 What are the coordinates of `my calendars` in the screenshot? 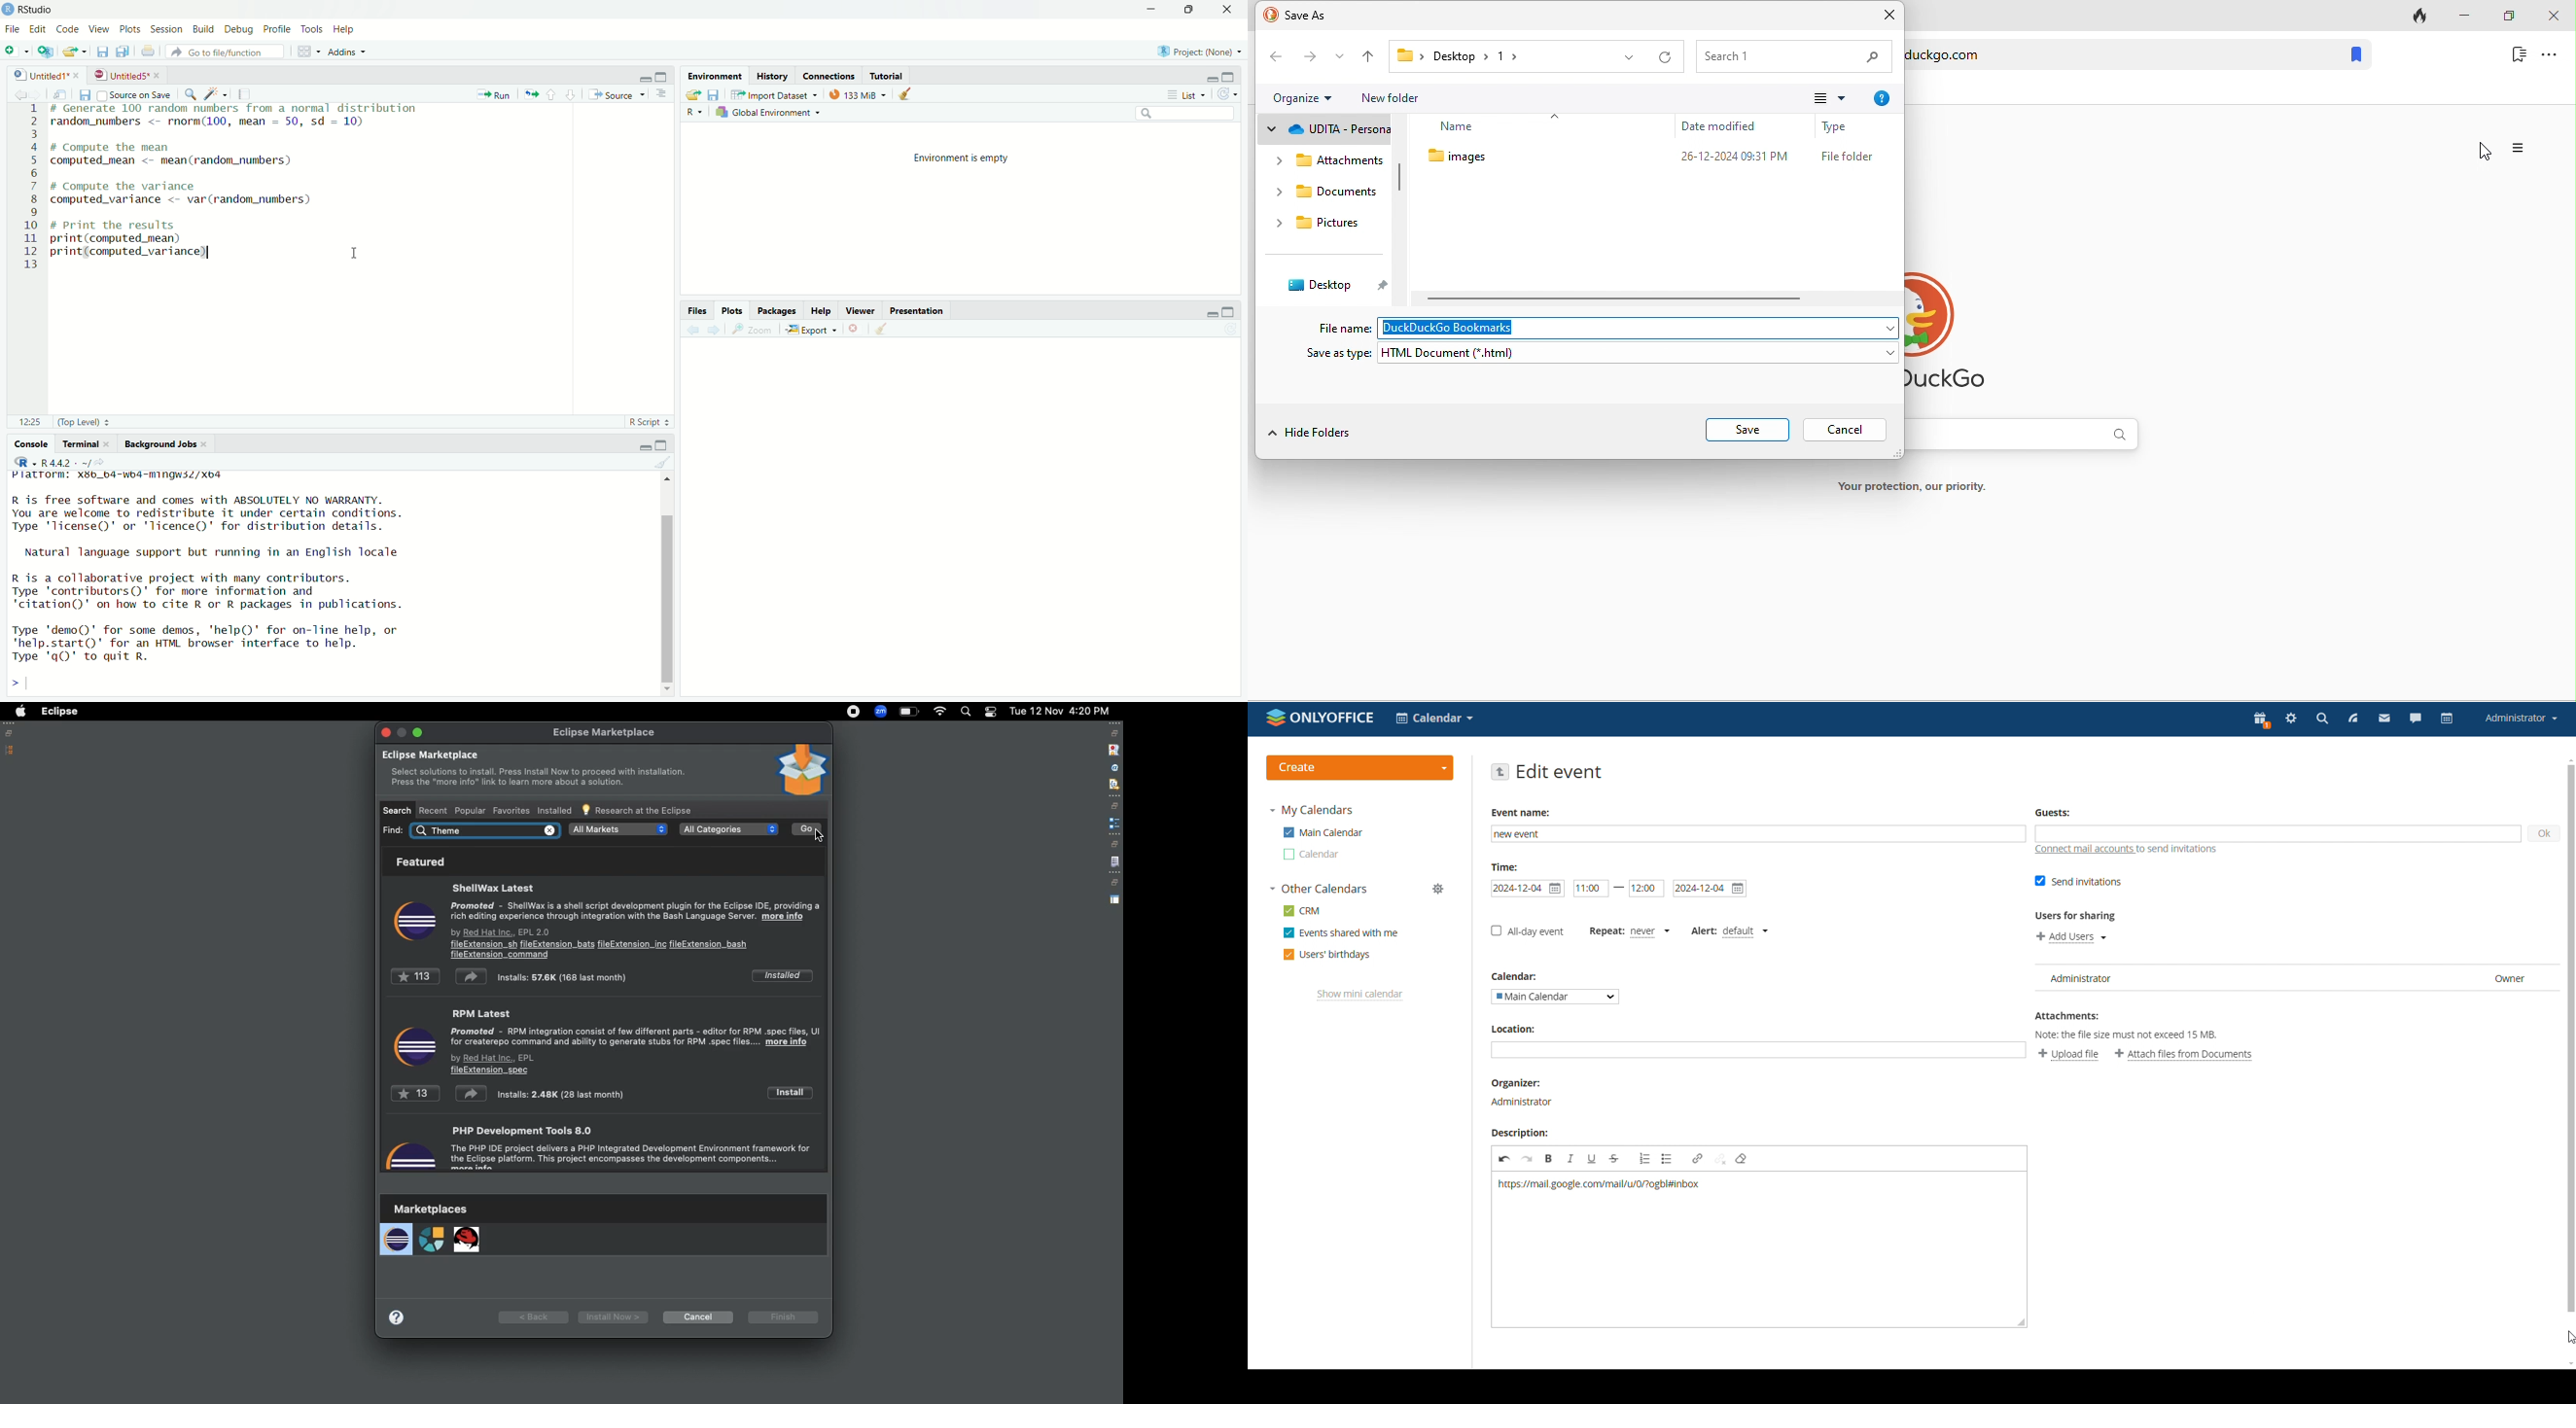 It's located at (1312, 811).